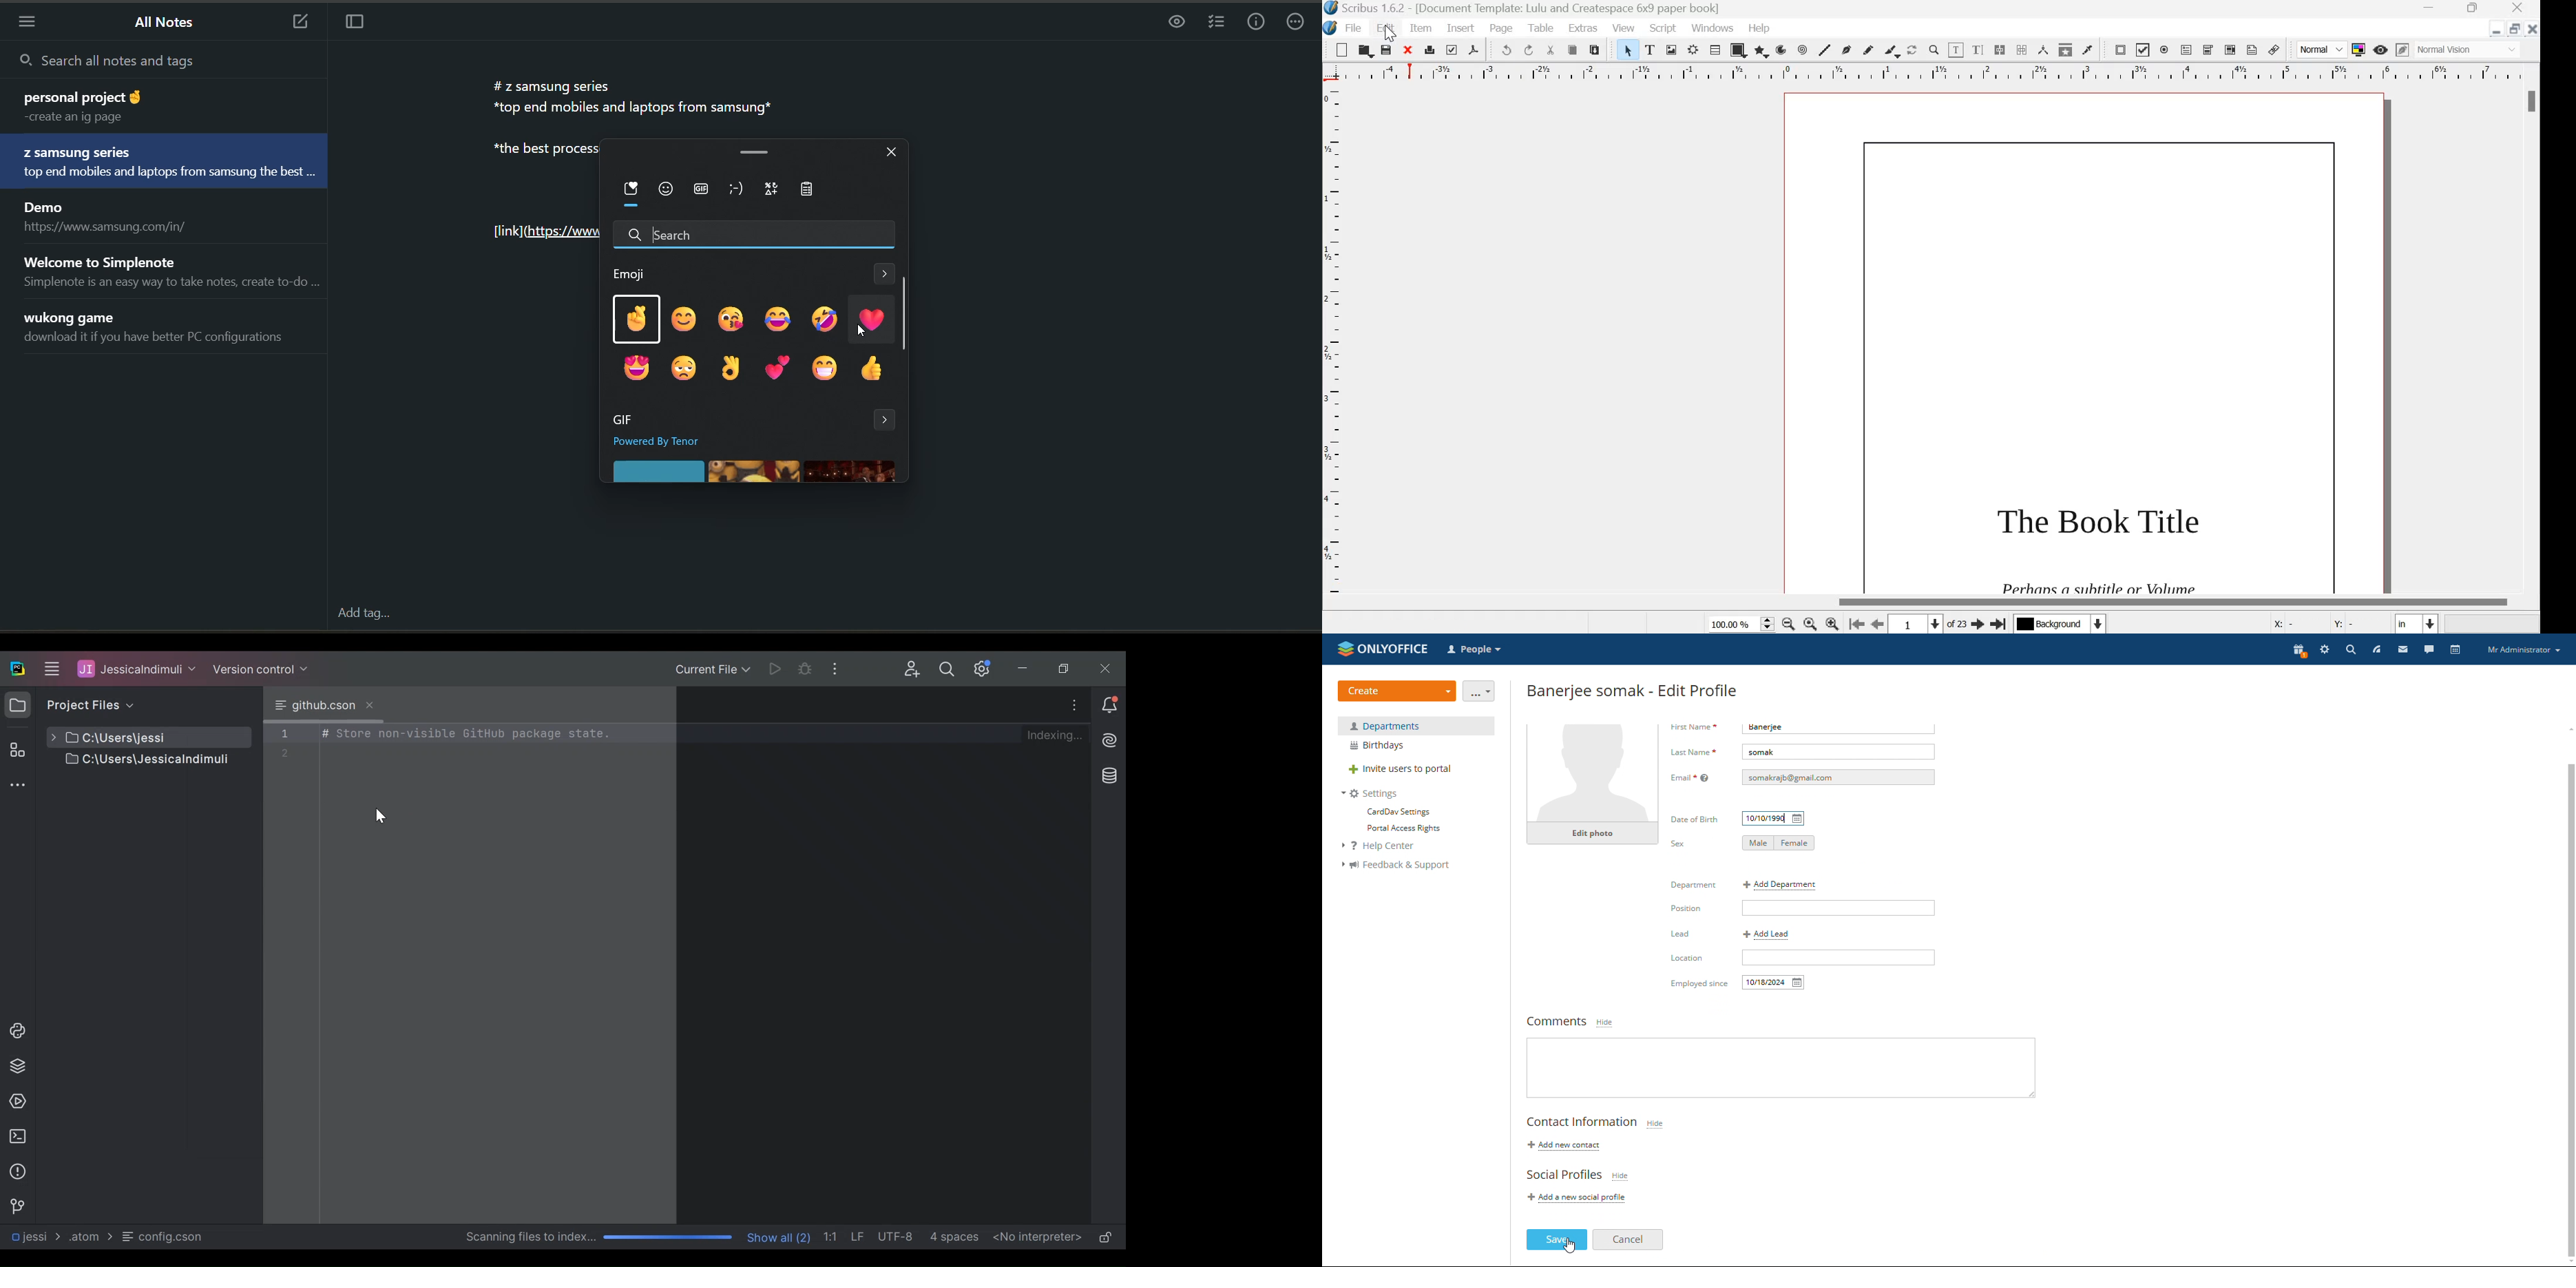  I want to click on Go to the next page, so click(1978, 624).